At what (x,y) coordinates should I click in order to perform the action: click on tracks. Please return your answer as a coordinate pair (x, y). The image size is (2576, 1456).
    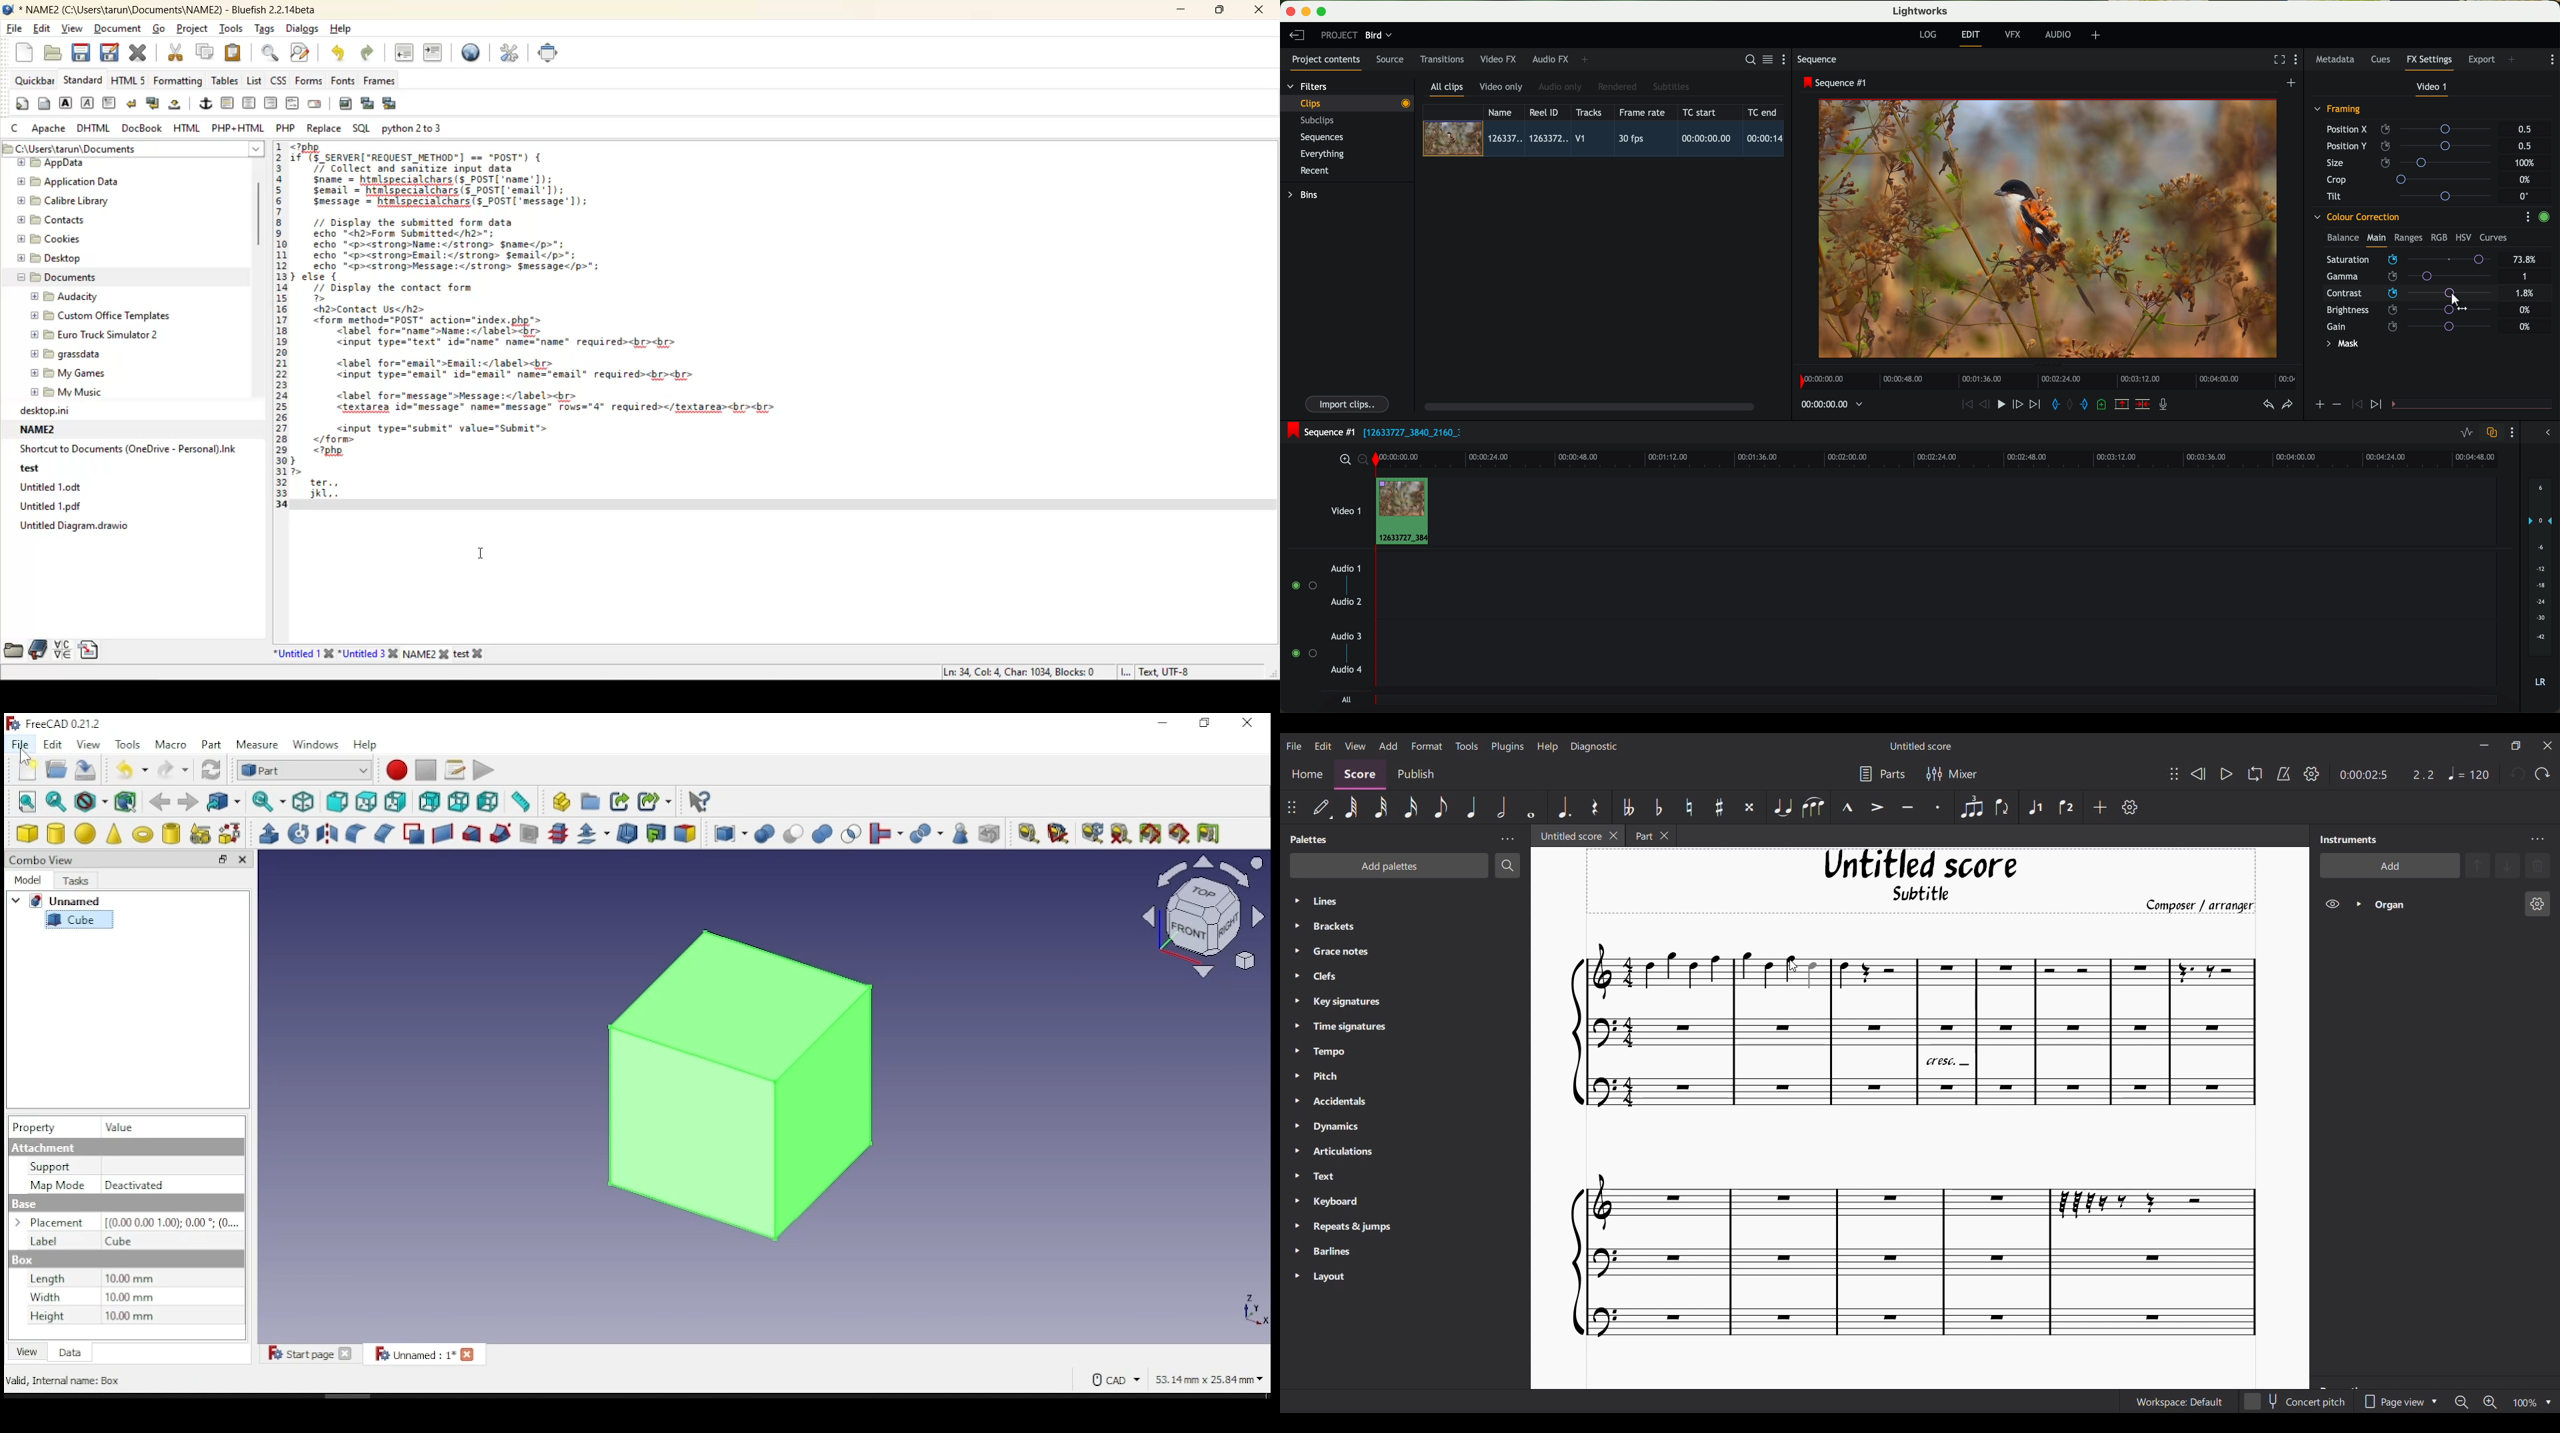
    Looking at the image, I should click on (1587, 113).